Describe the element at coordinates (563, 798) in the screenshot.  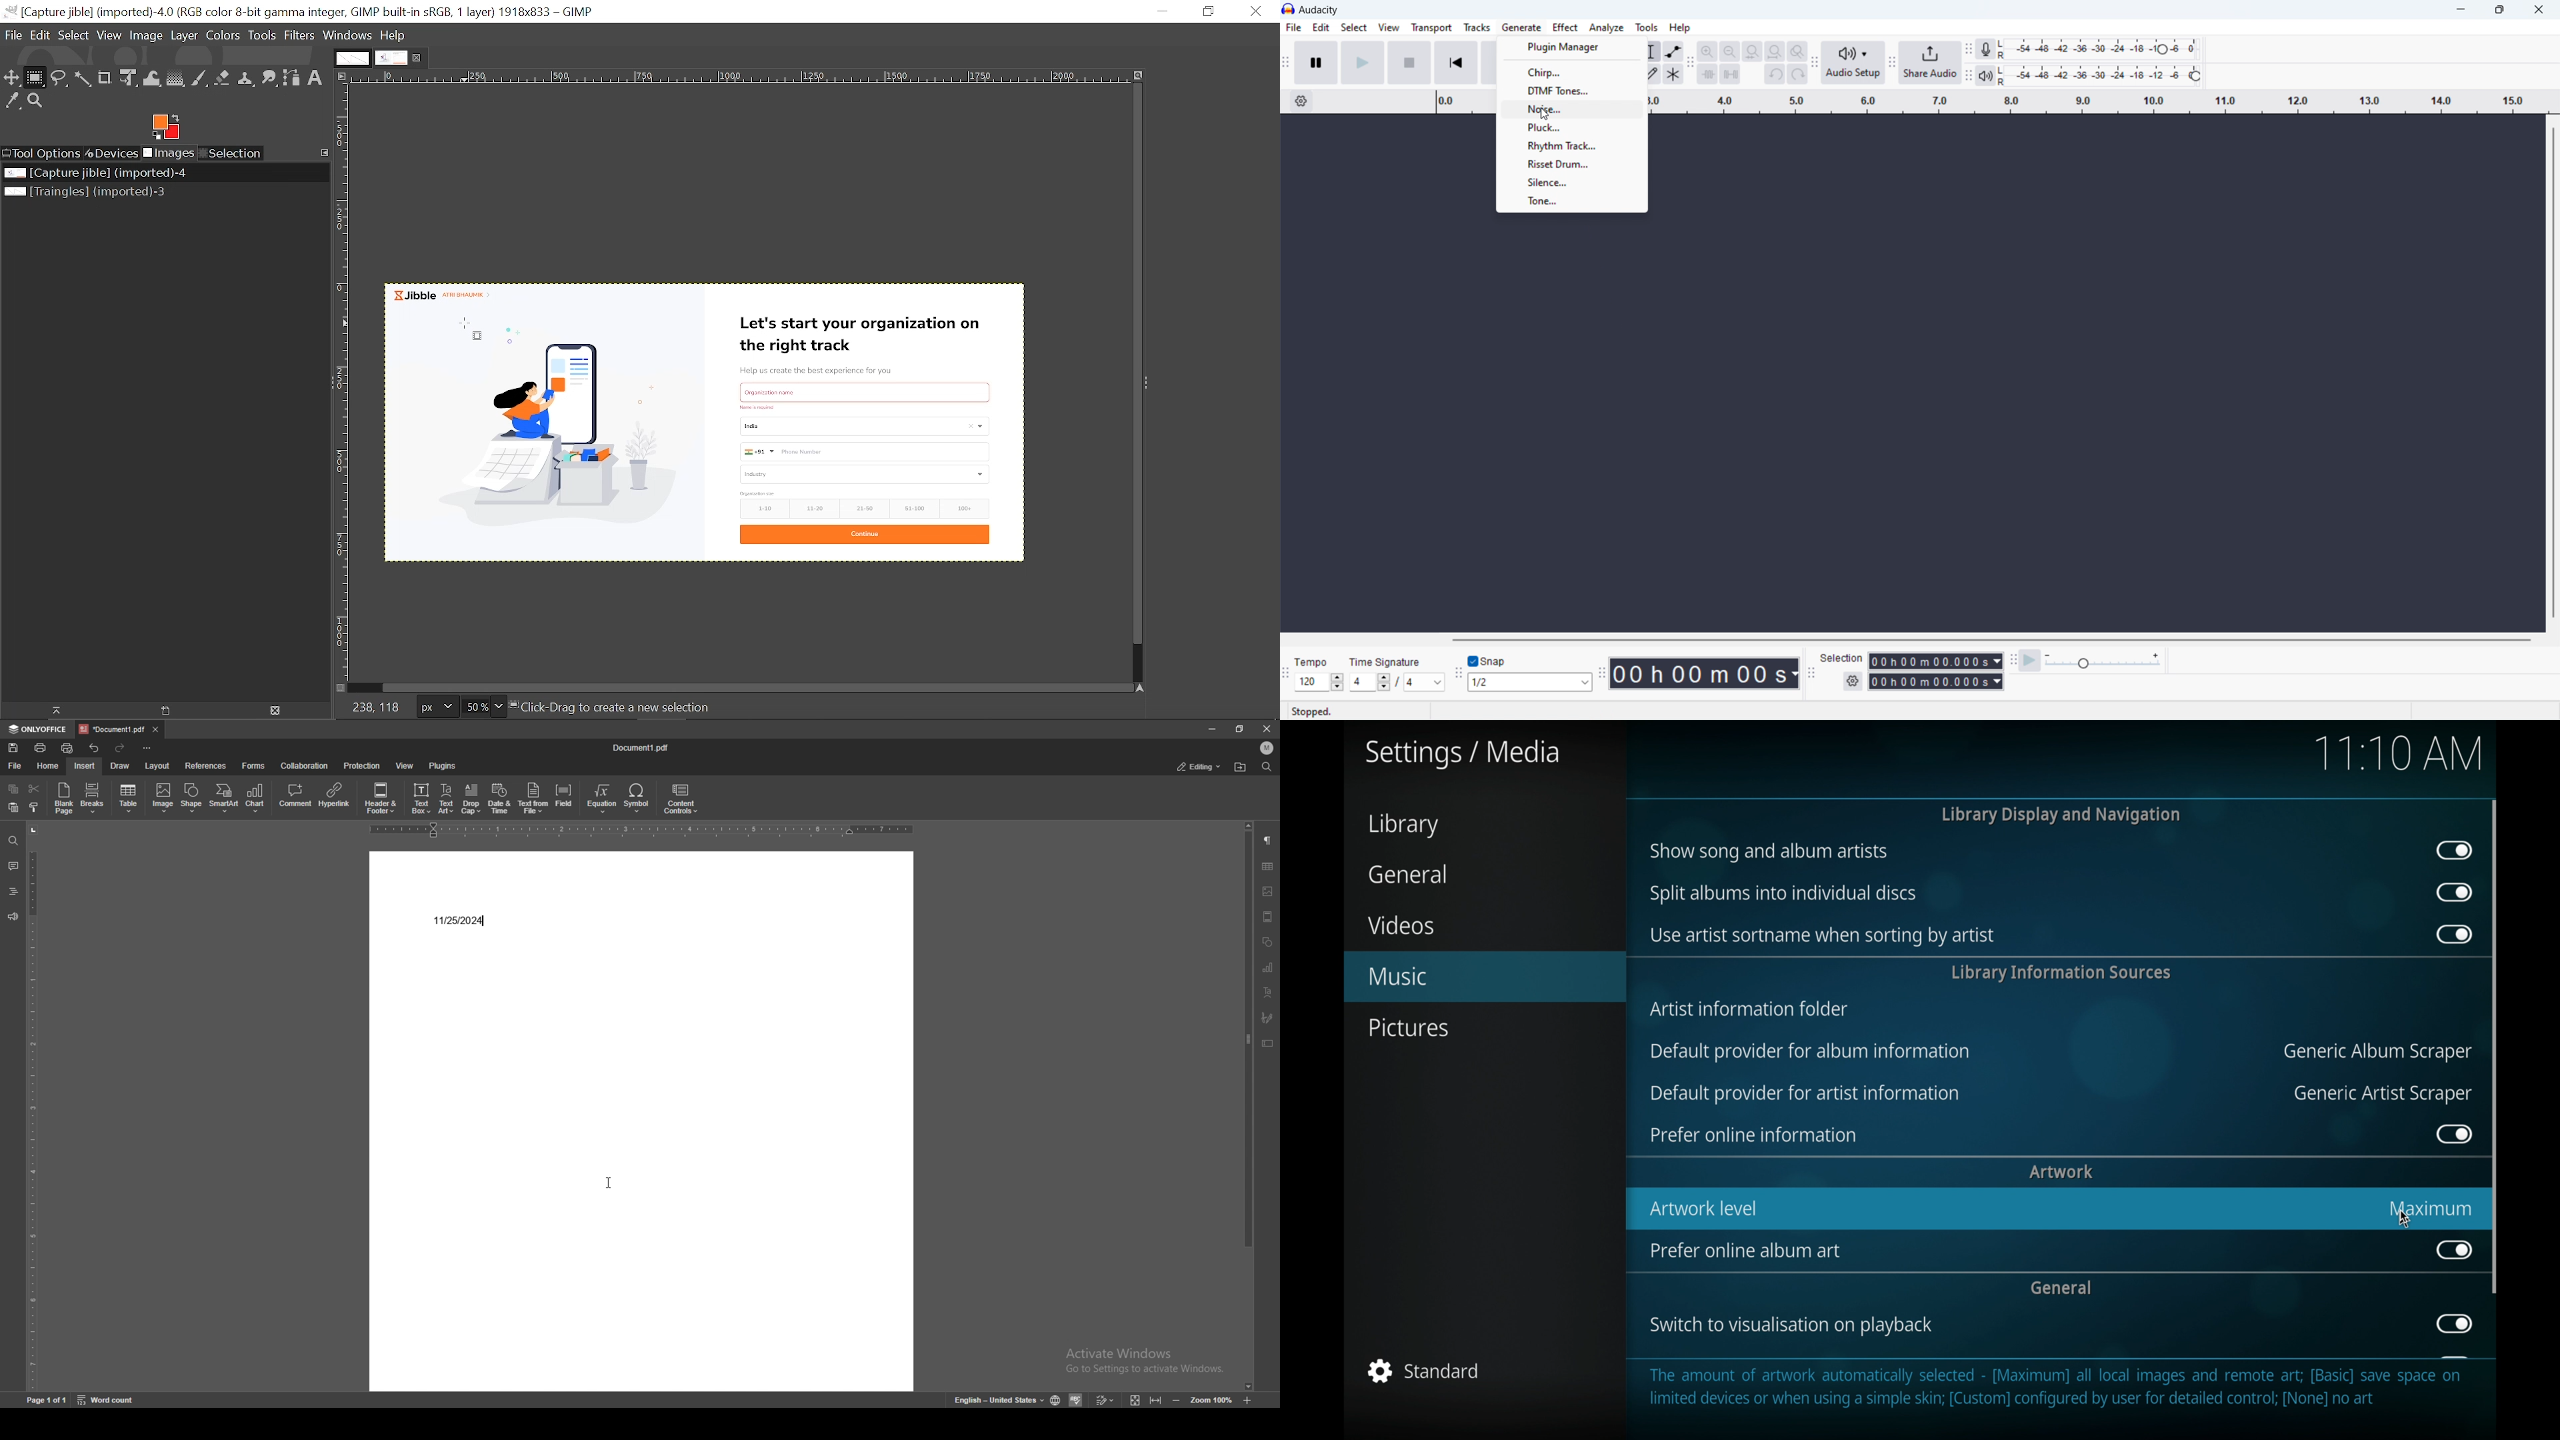
I see `field` at that location.